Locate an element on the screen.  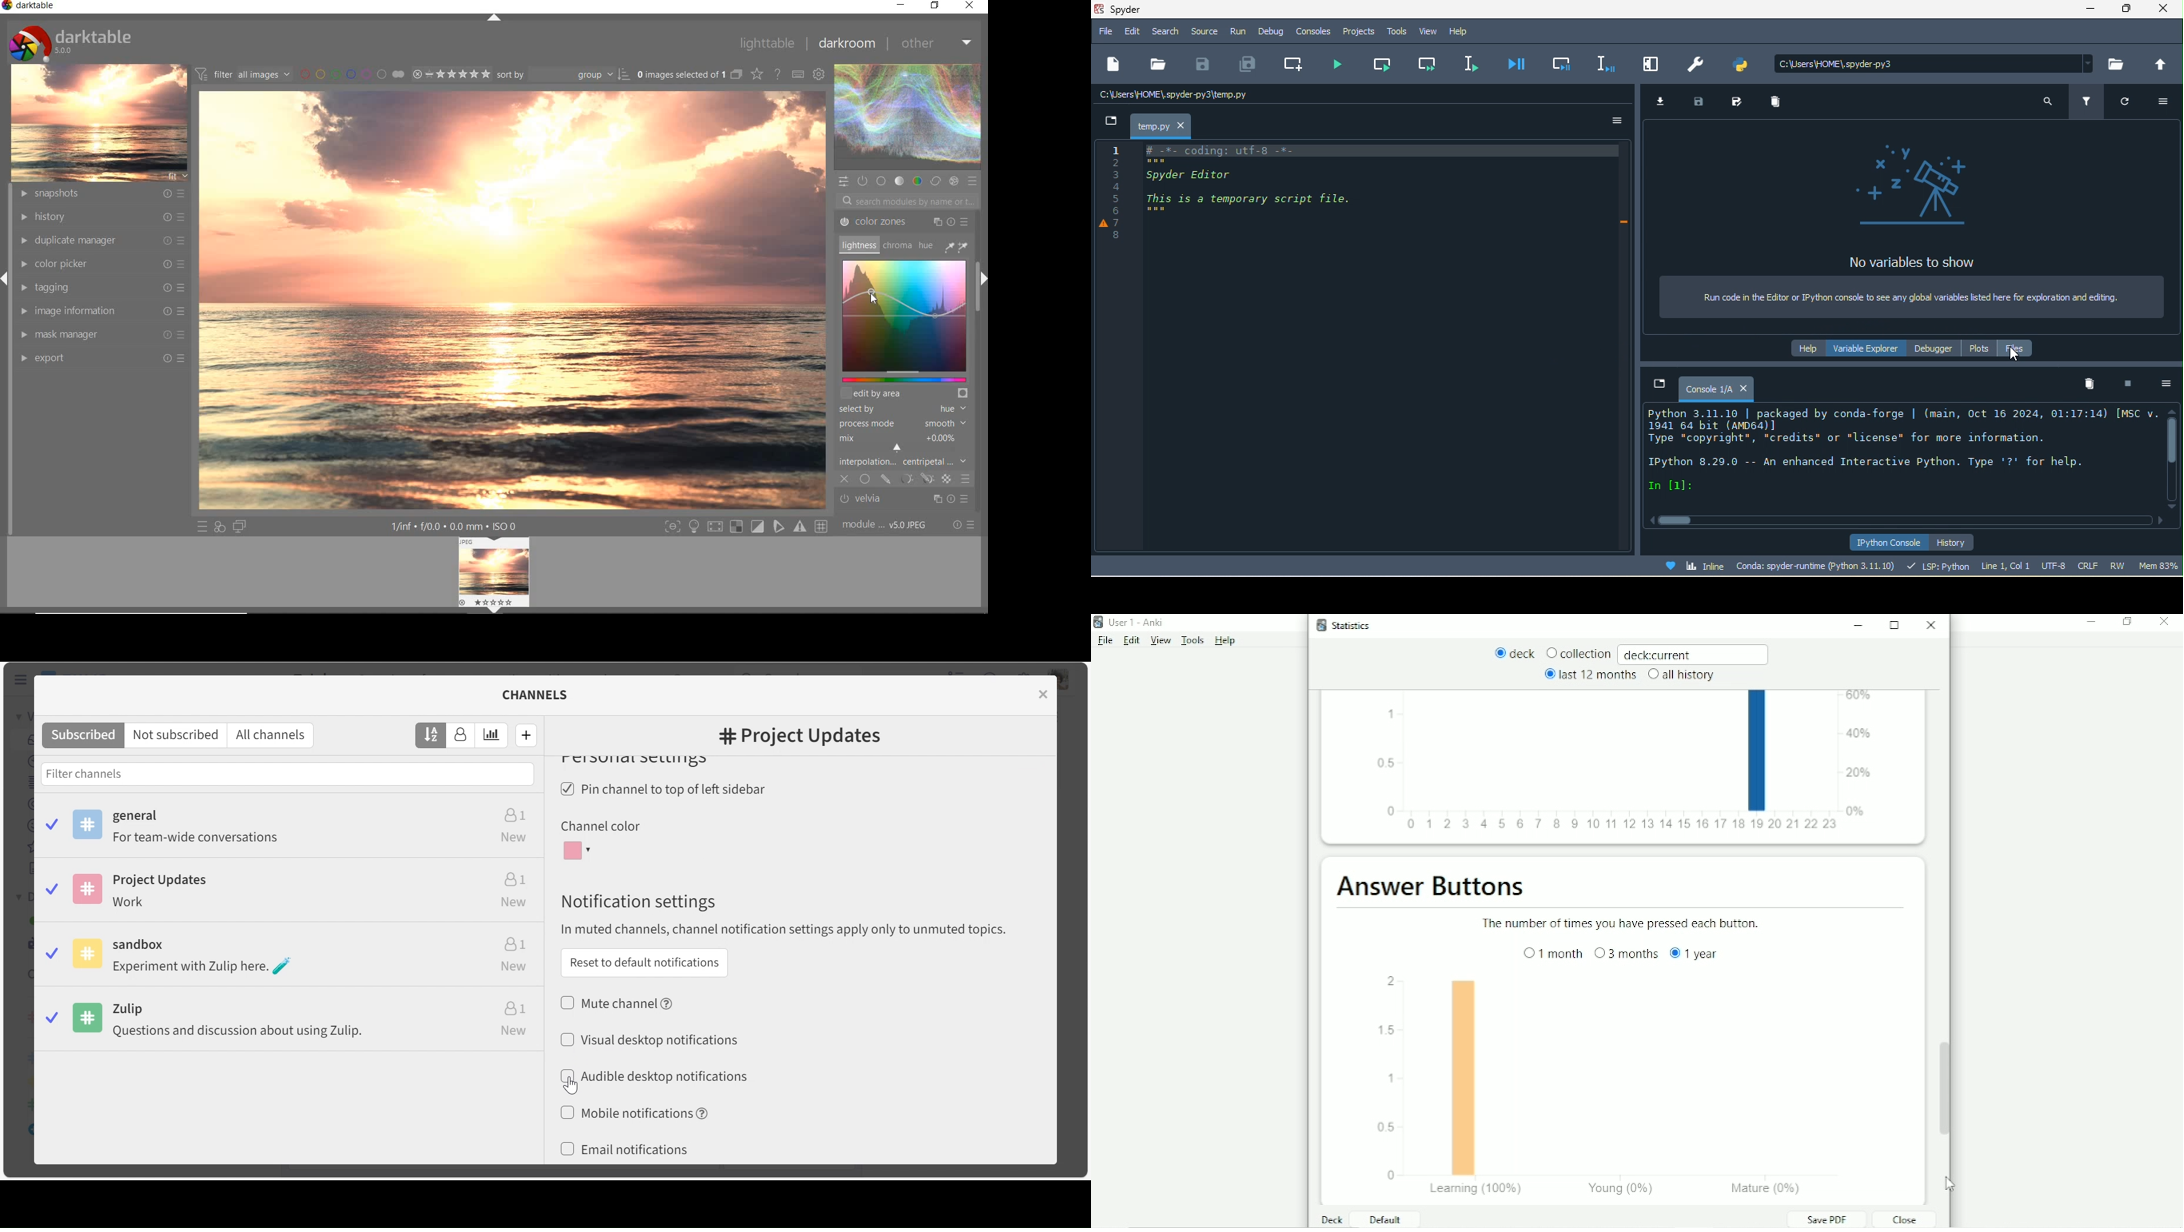
filter is located at coordinates (2085, 99).